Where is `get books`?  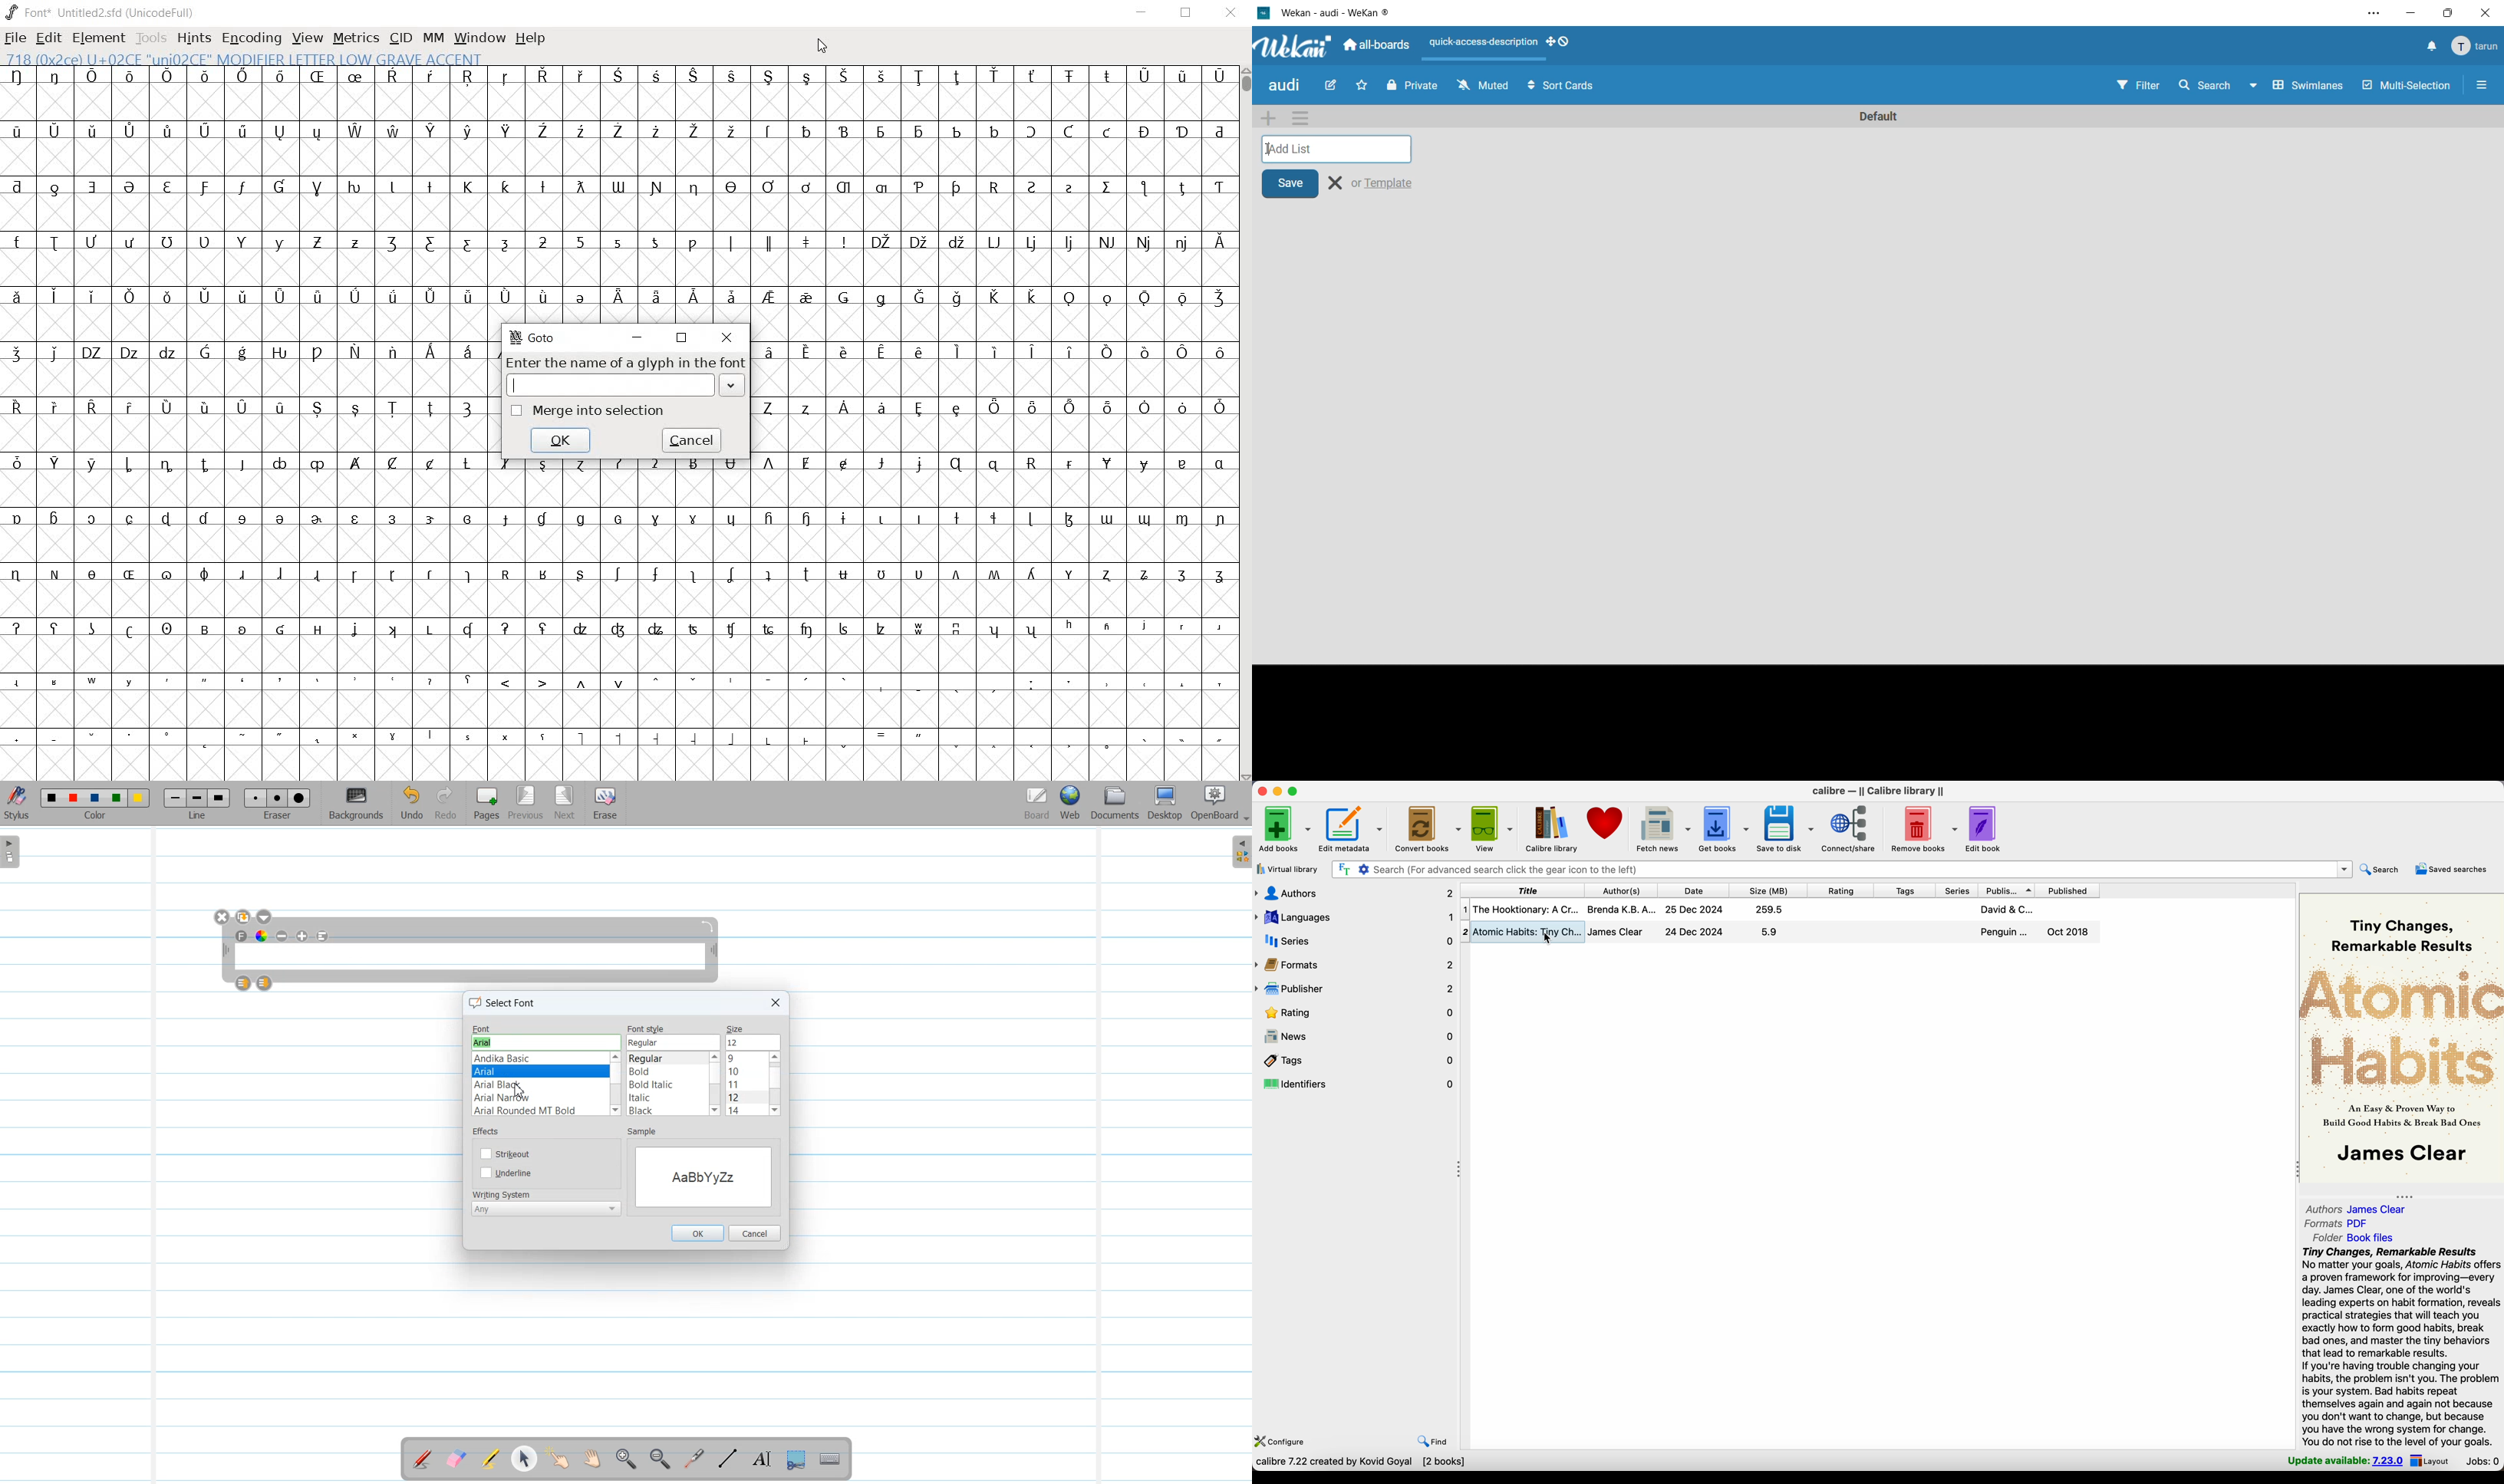 get books is located at coordinates (1726, 829).